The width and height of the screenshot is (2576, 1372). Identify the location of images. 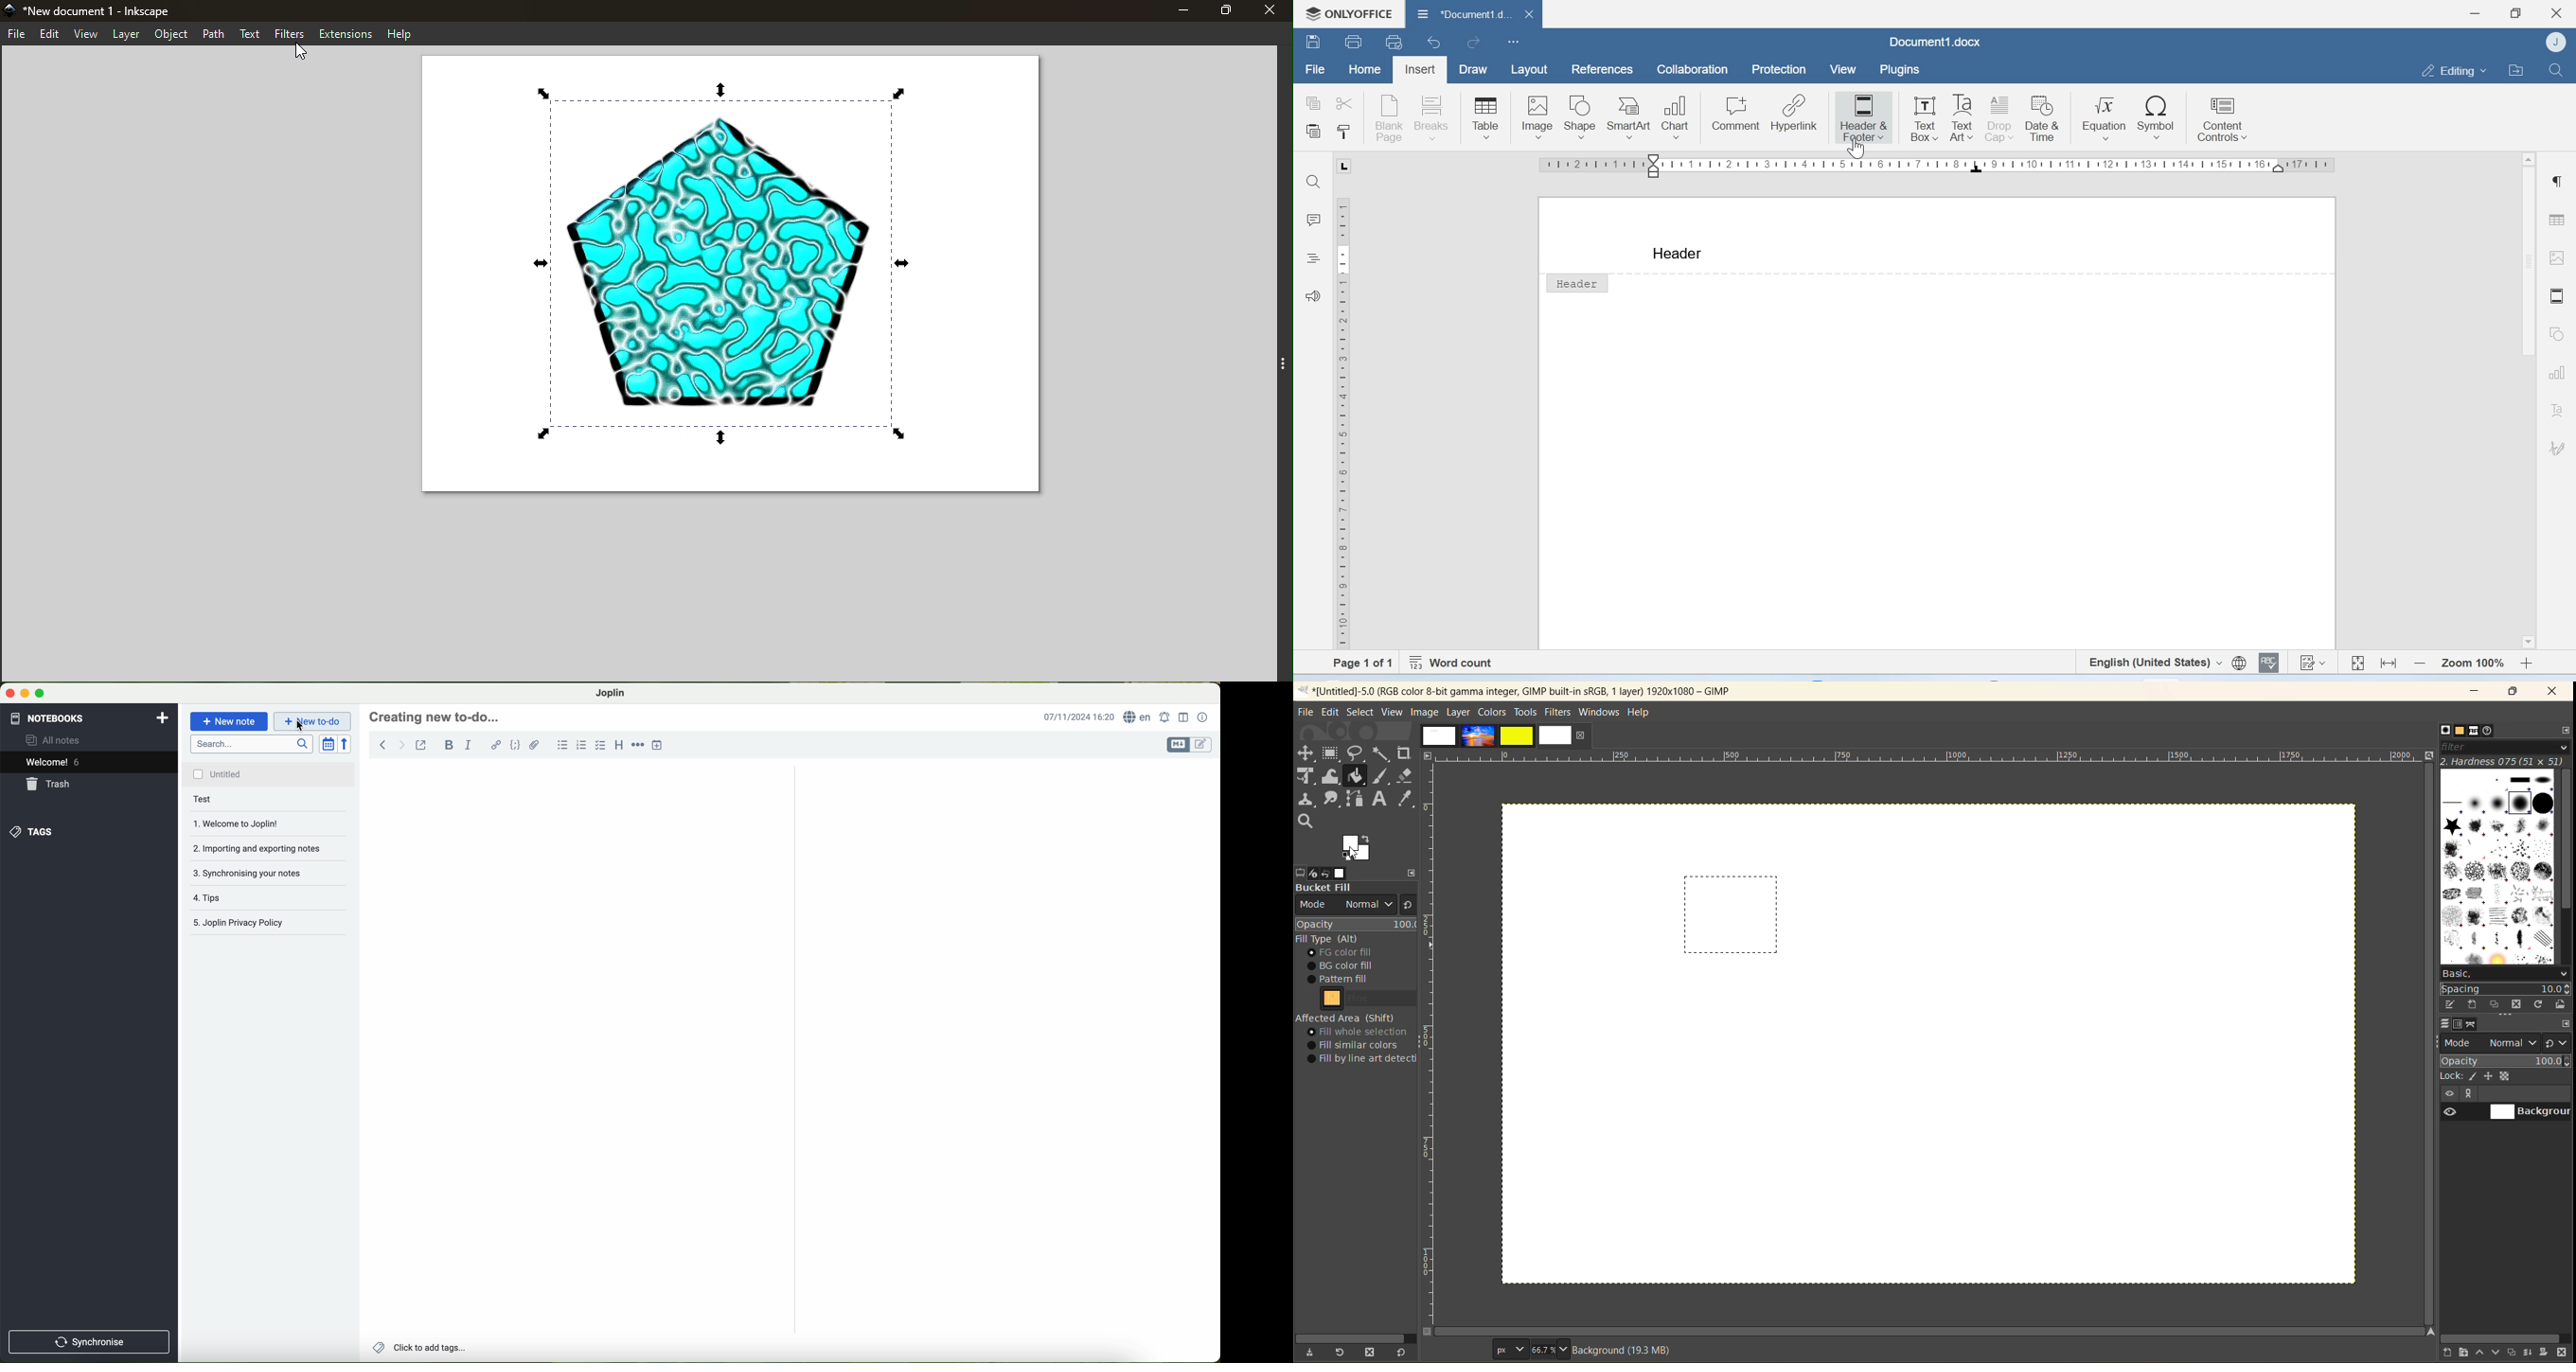
(1495, 738).